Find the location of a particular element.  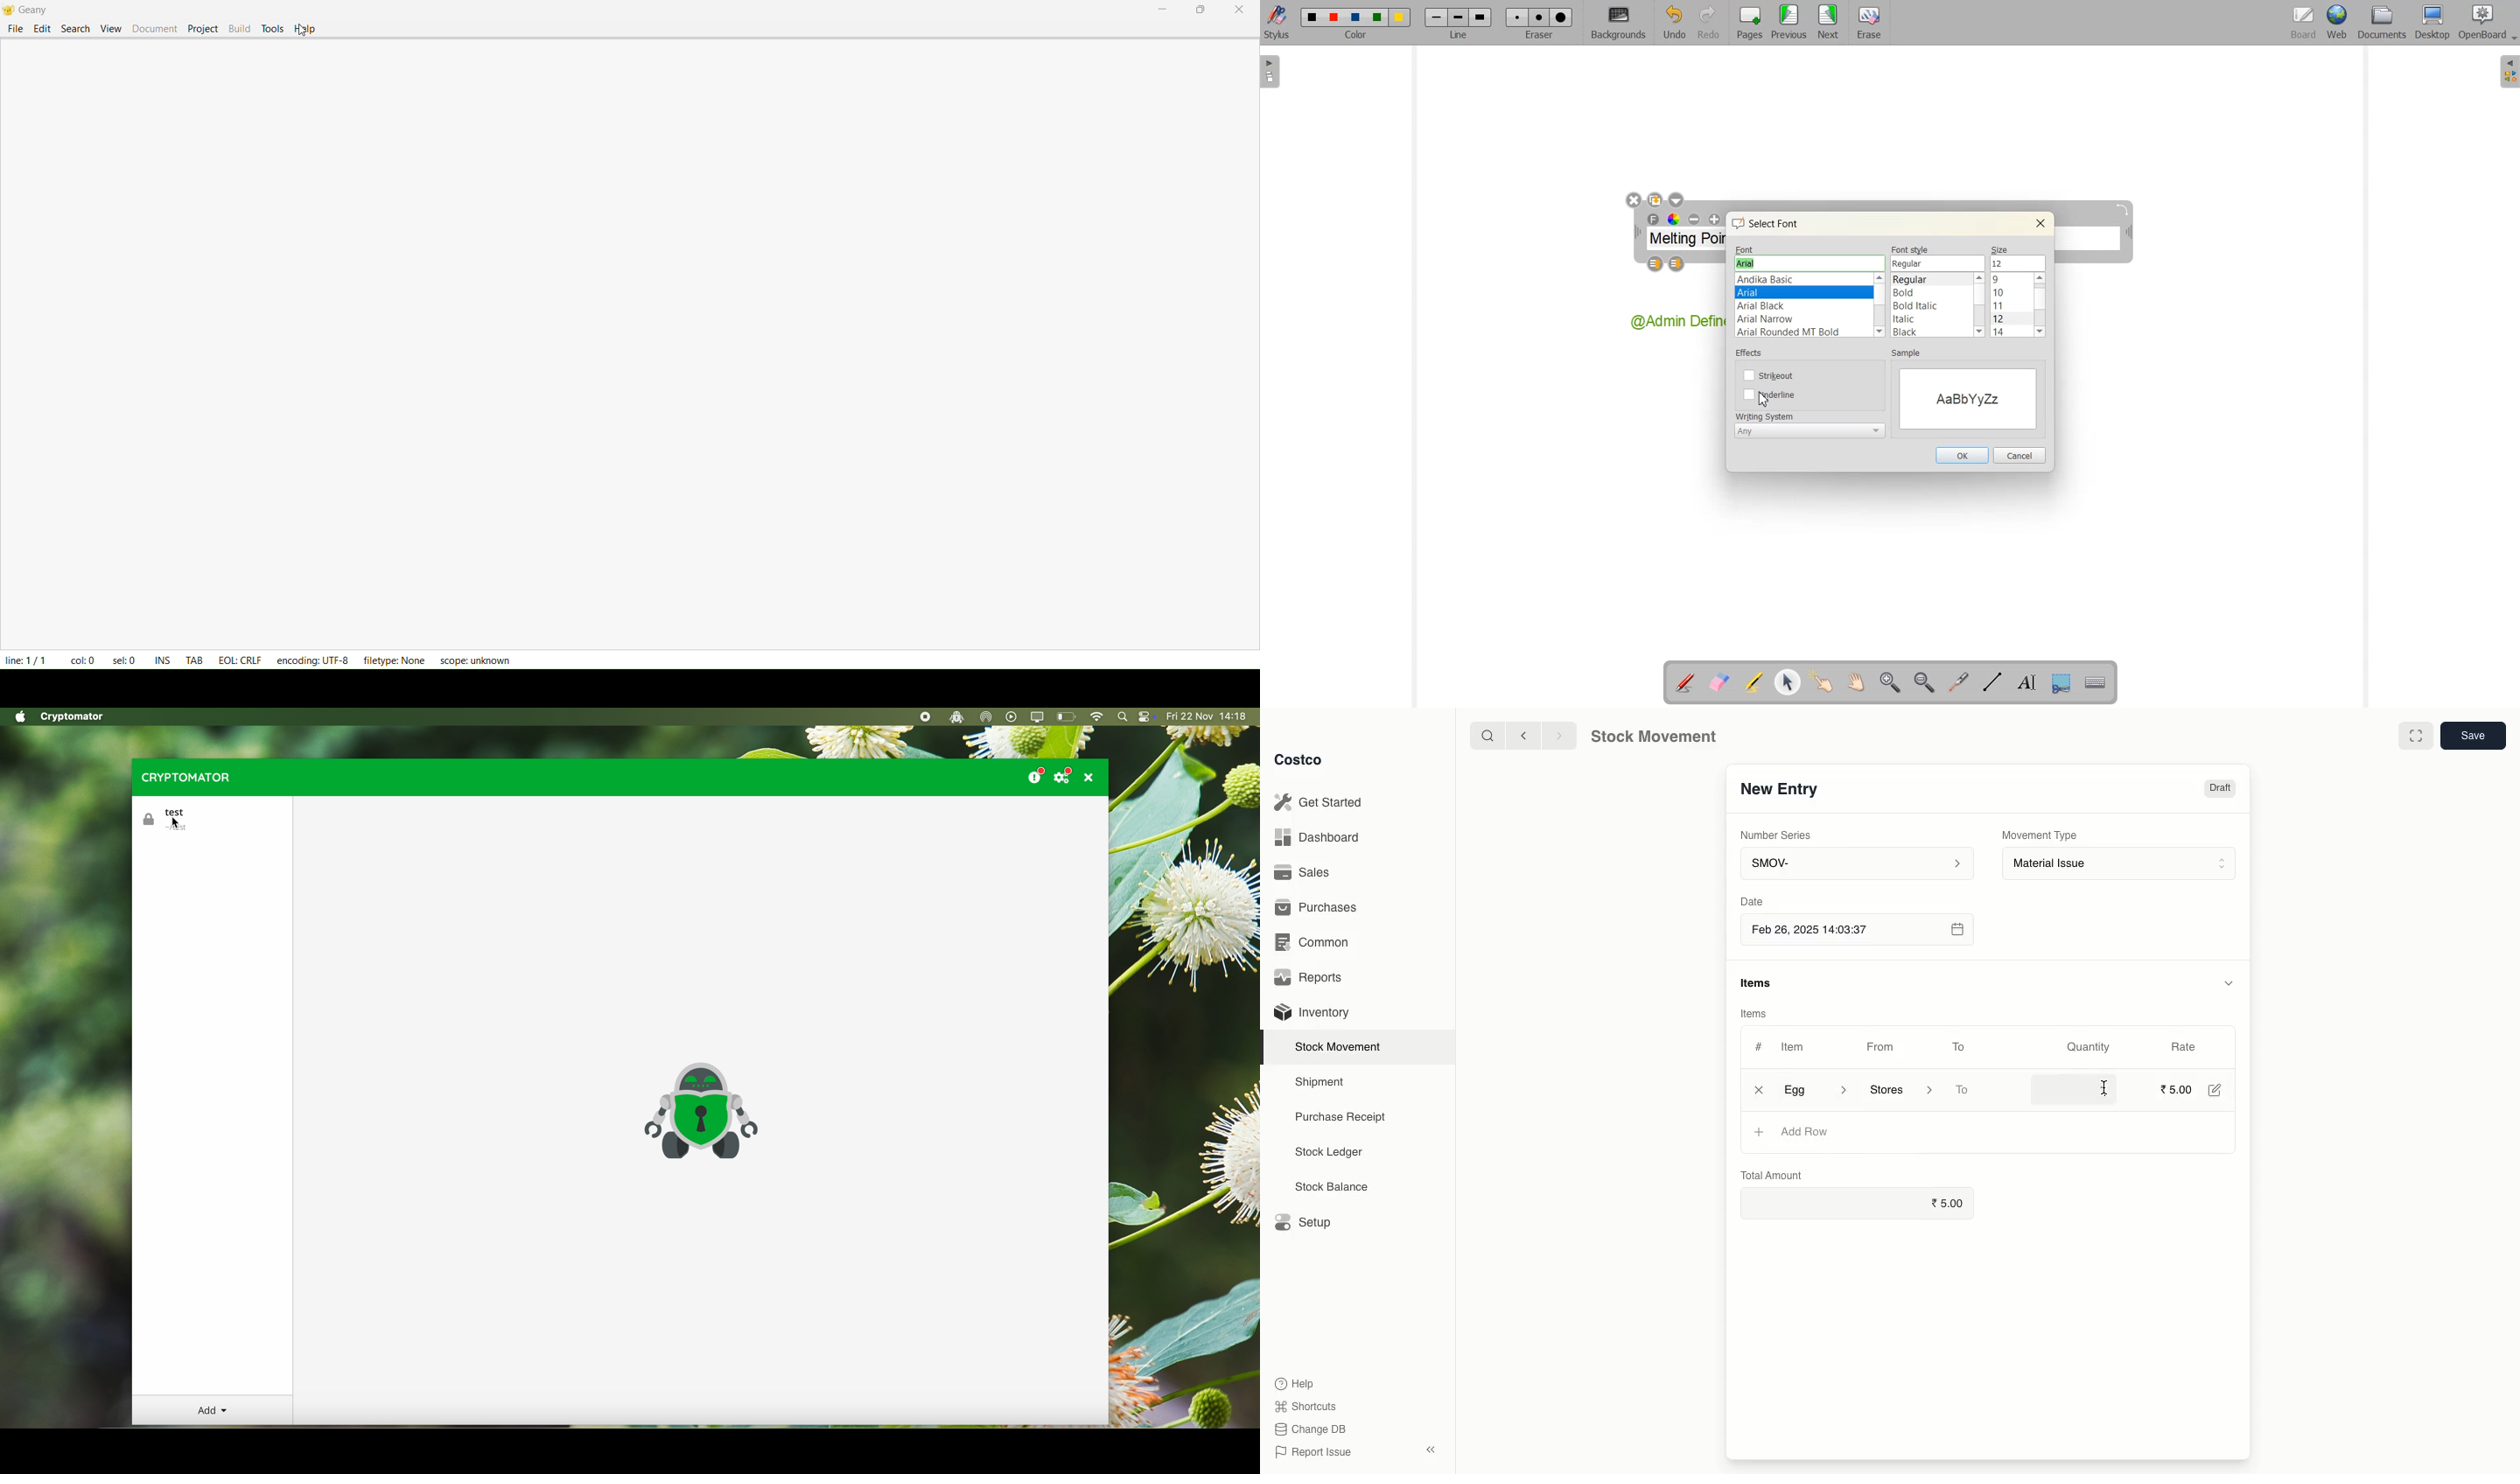

‘Stores is located at coordinates (1899, 1088).